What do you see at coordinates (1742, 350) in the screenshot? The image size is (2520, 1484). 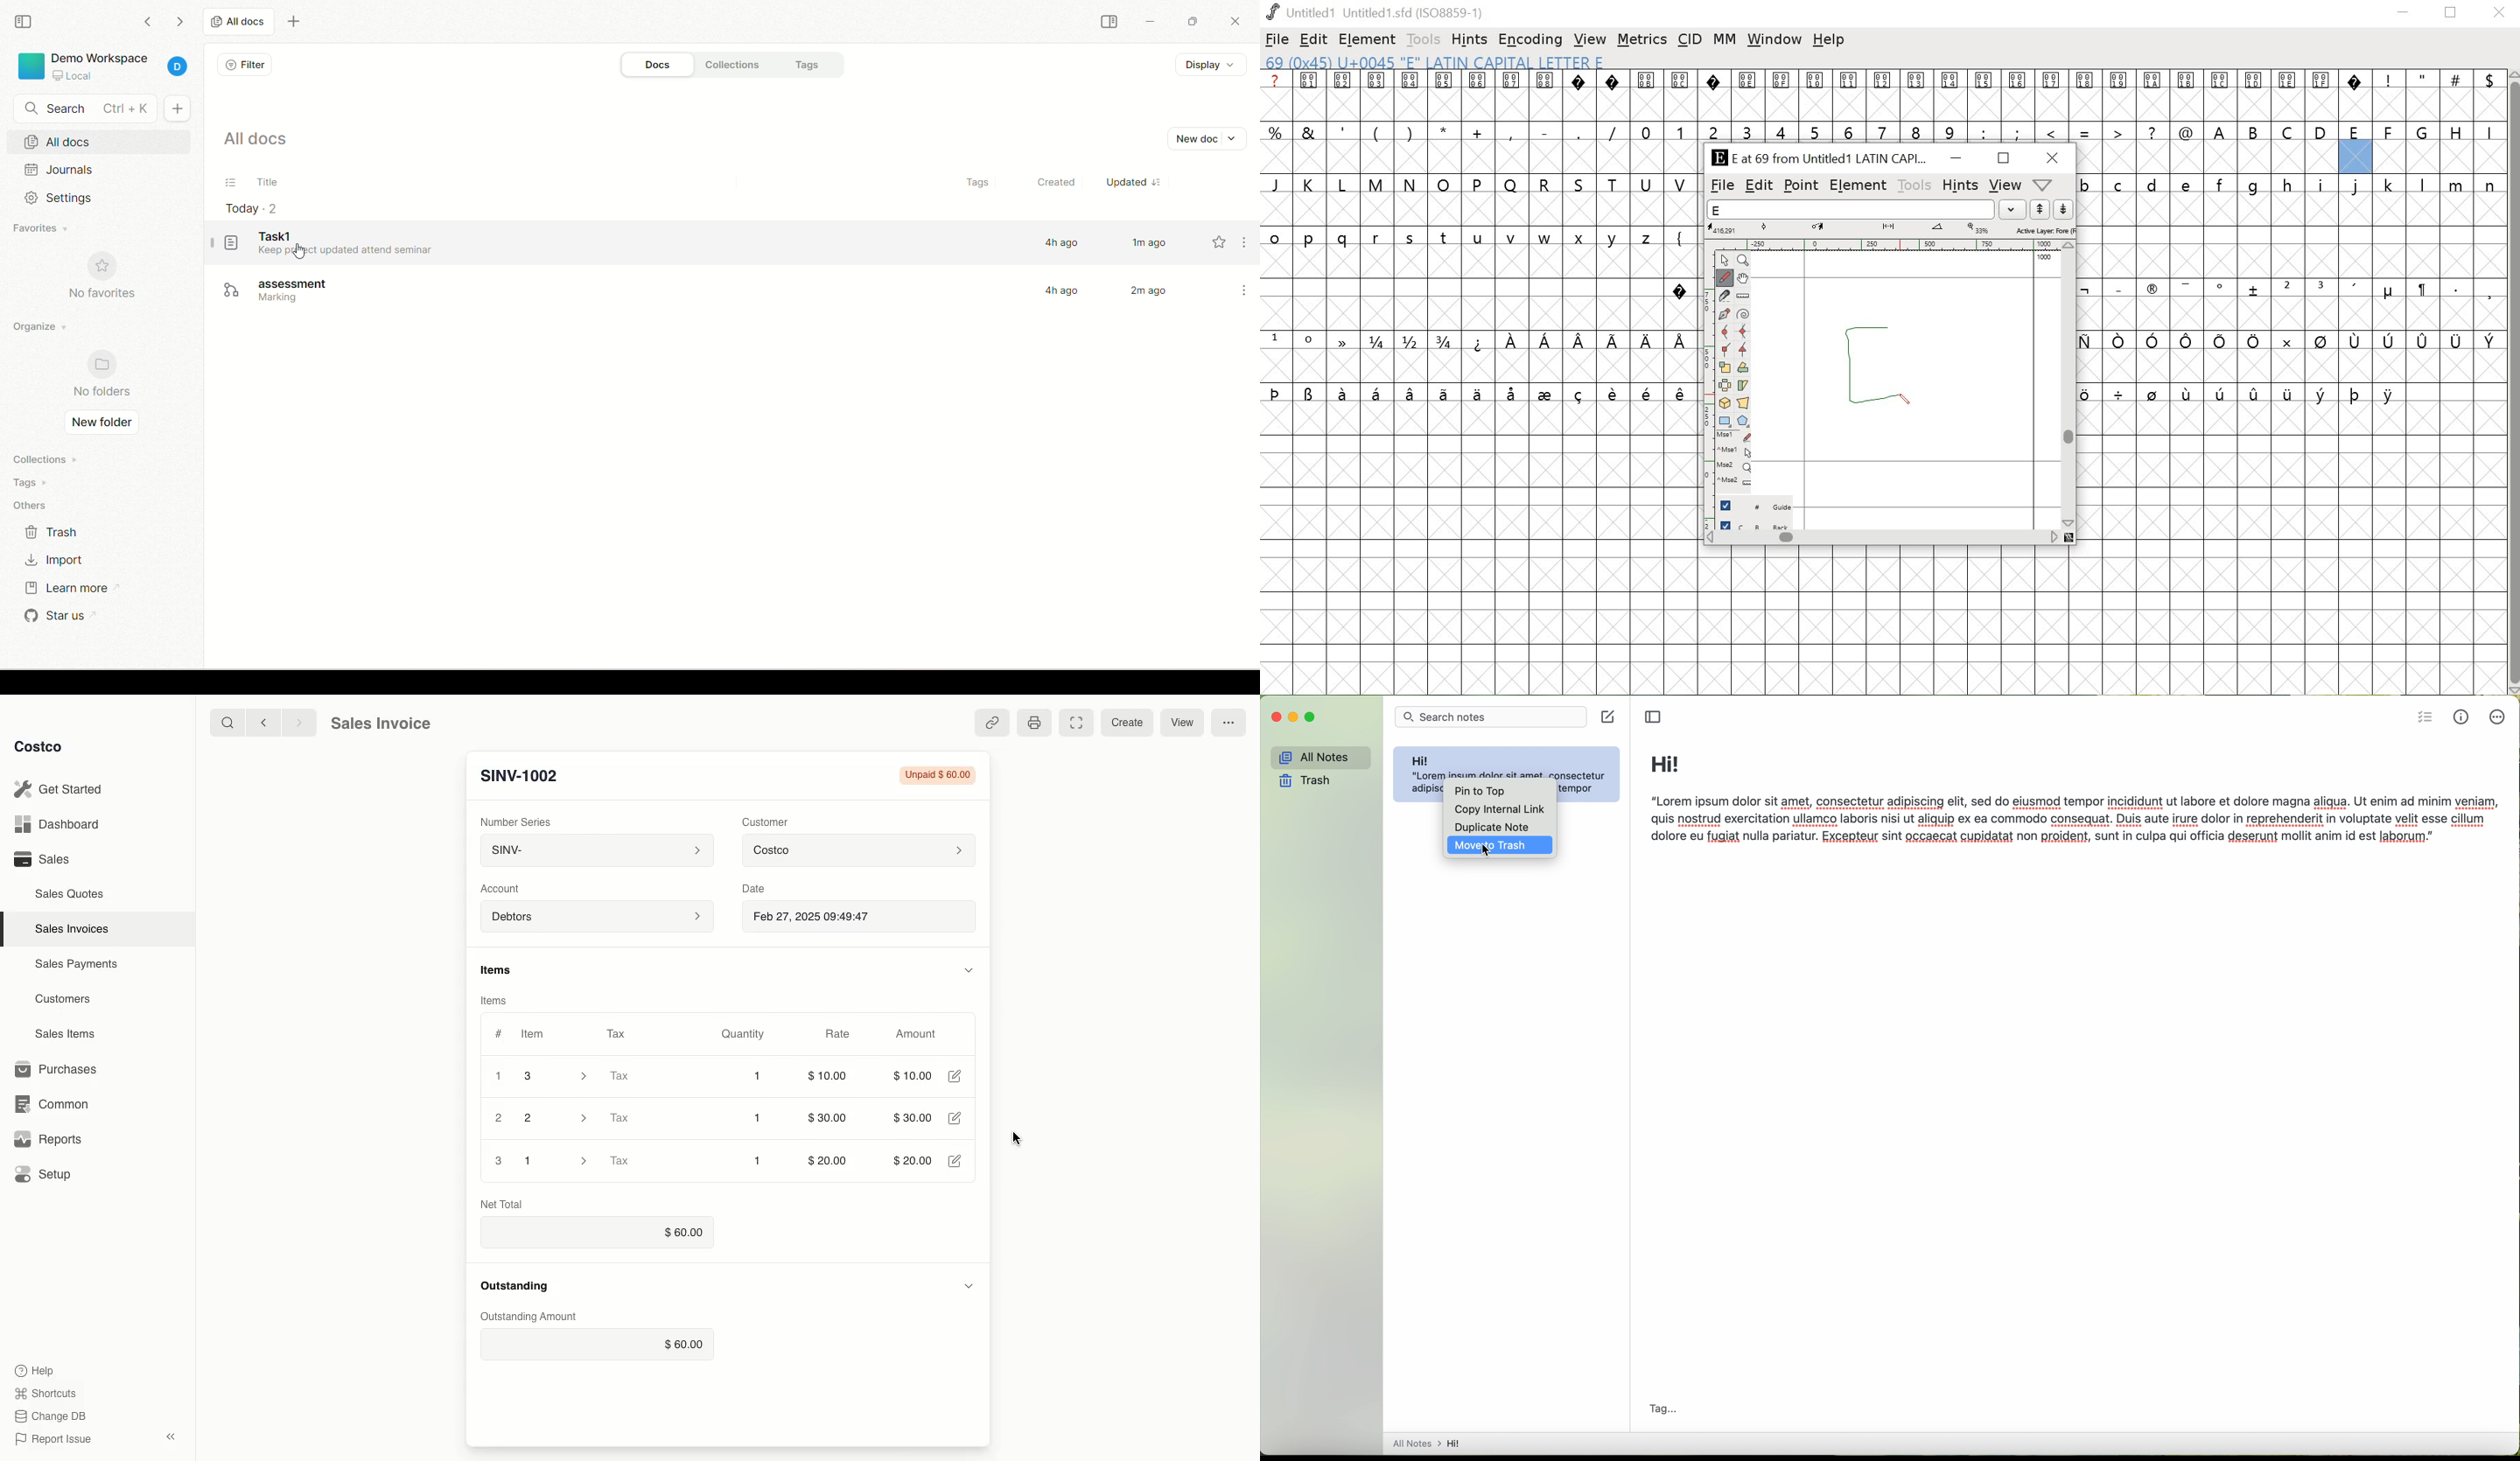 I see `Tangent` at bounding box center [1742, 350].